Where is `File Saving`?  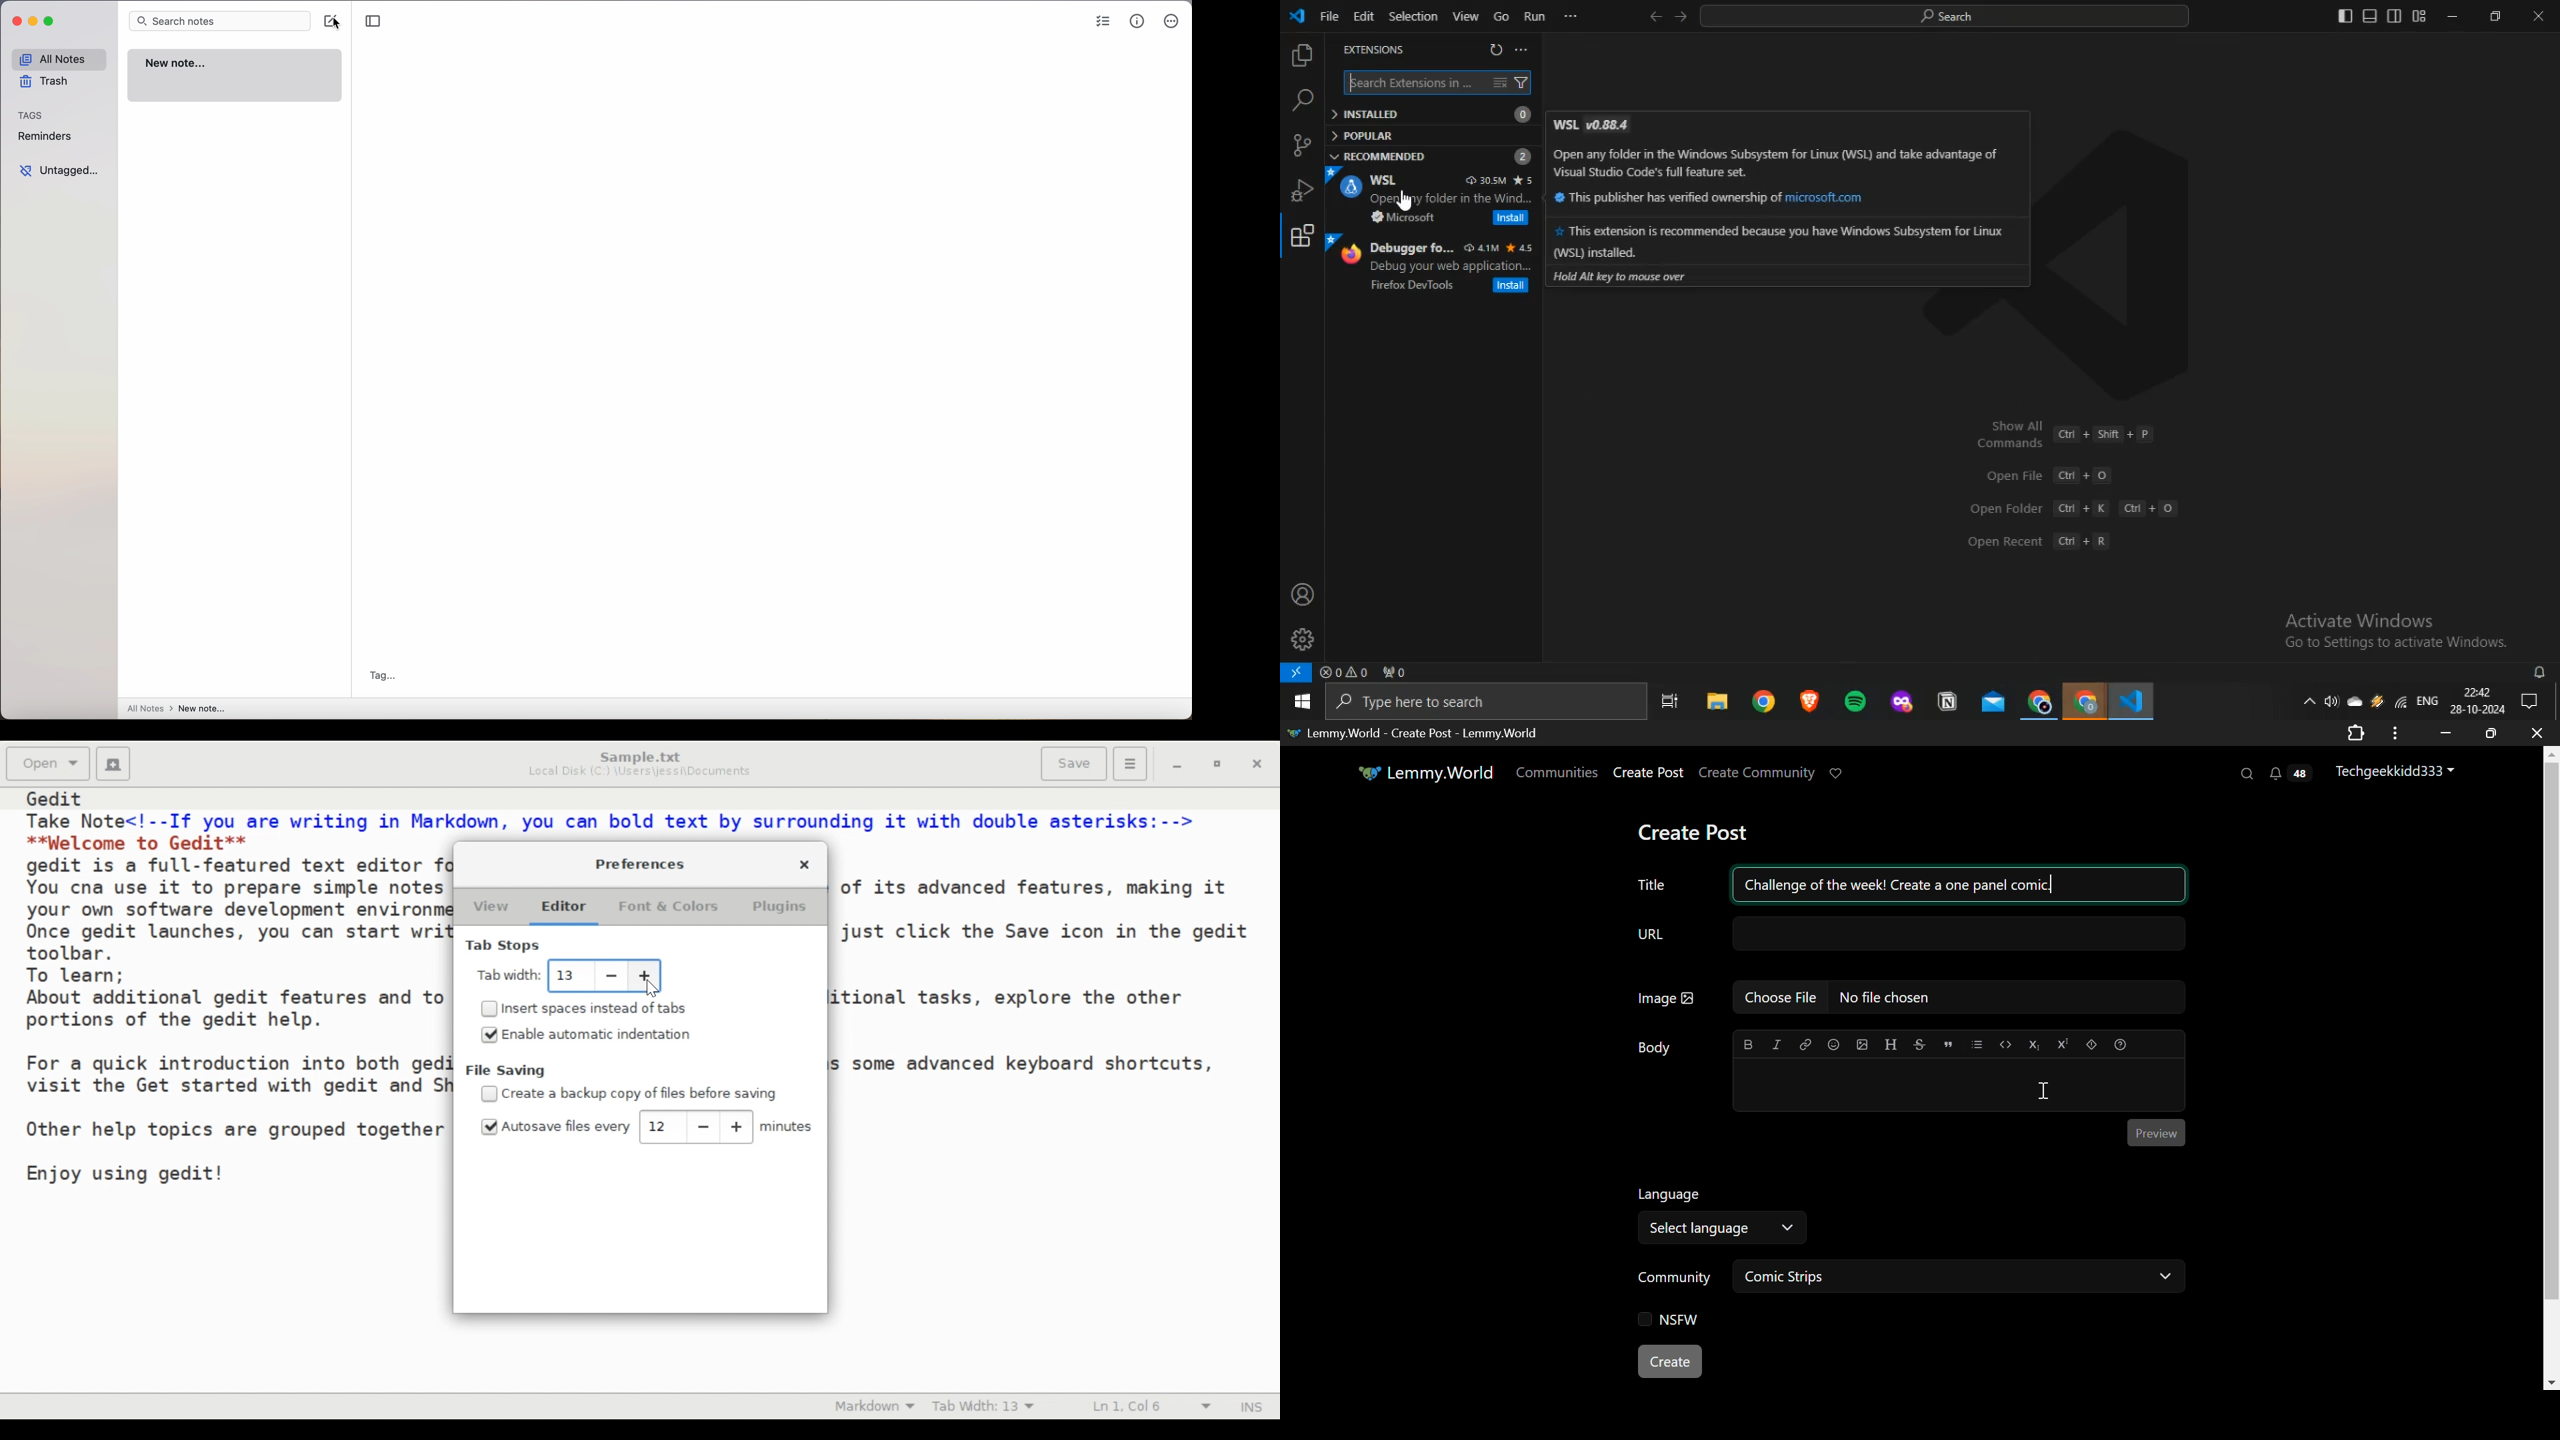
File Saving is located at coordinates (511, 1071).